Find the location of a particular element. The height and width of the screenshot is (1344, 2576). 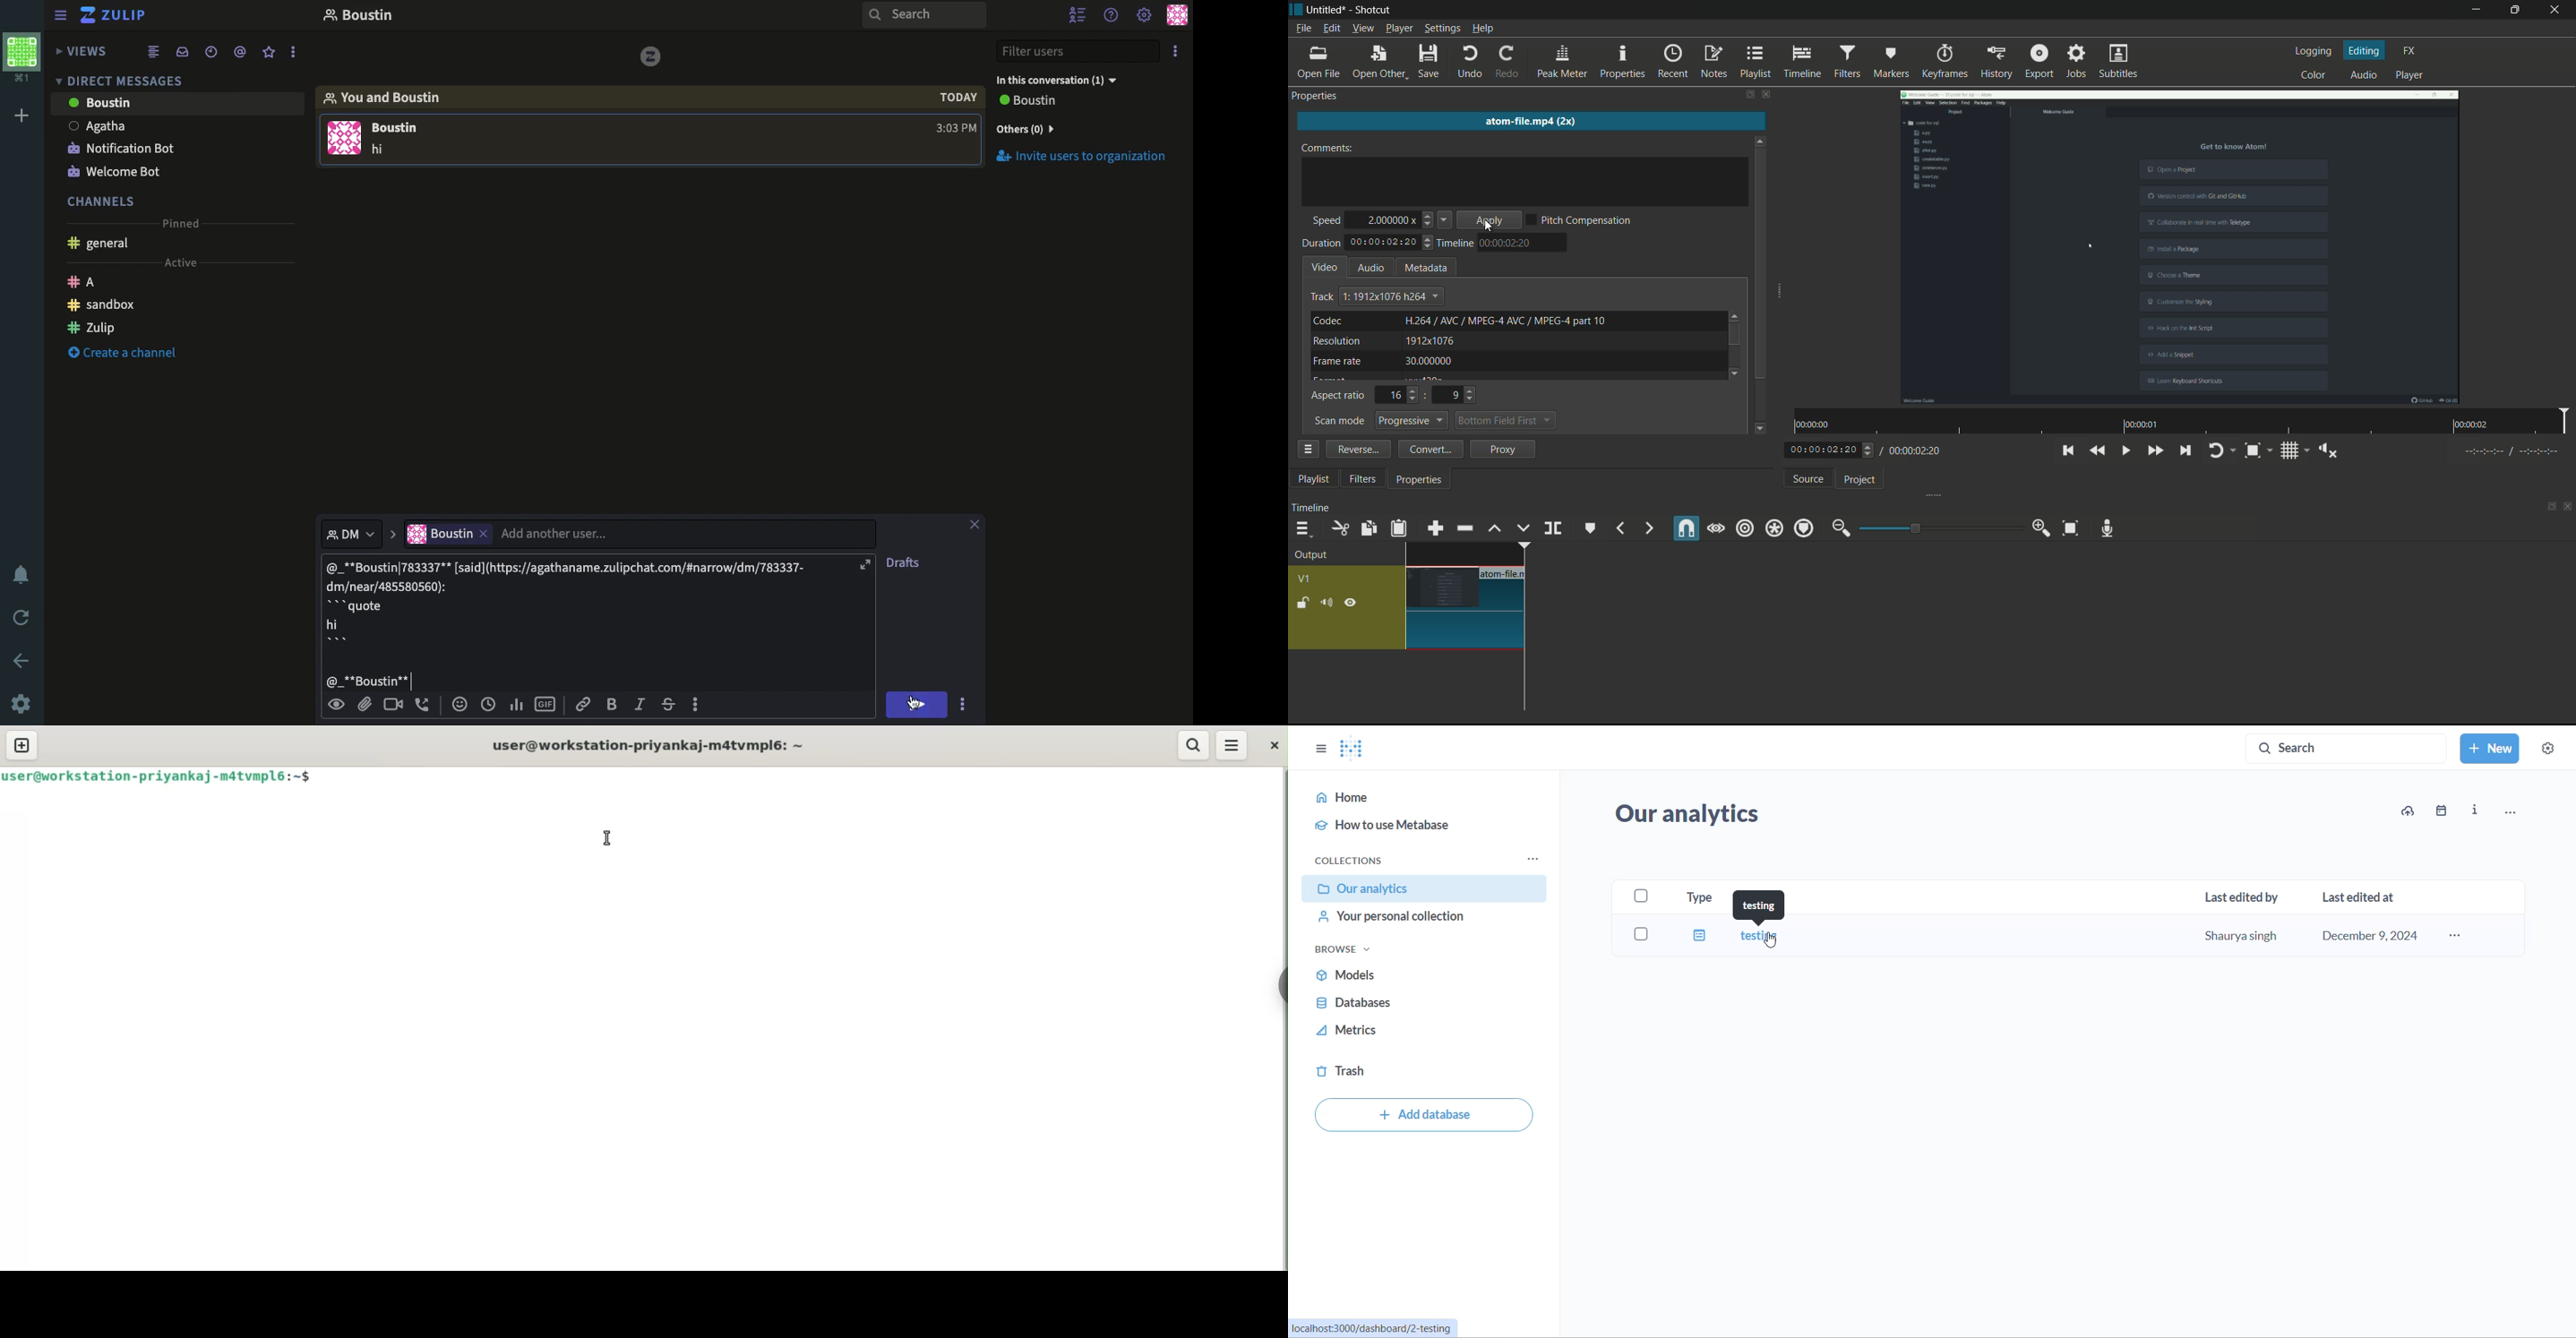

progressive is located at coordinates (1413, 421).